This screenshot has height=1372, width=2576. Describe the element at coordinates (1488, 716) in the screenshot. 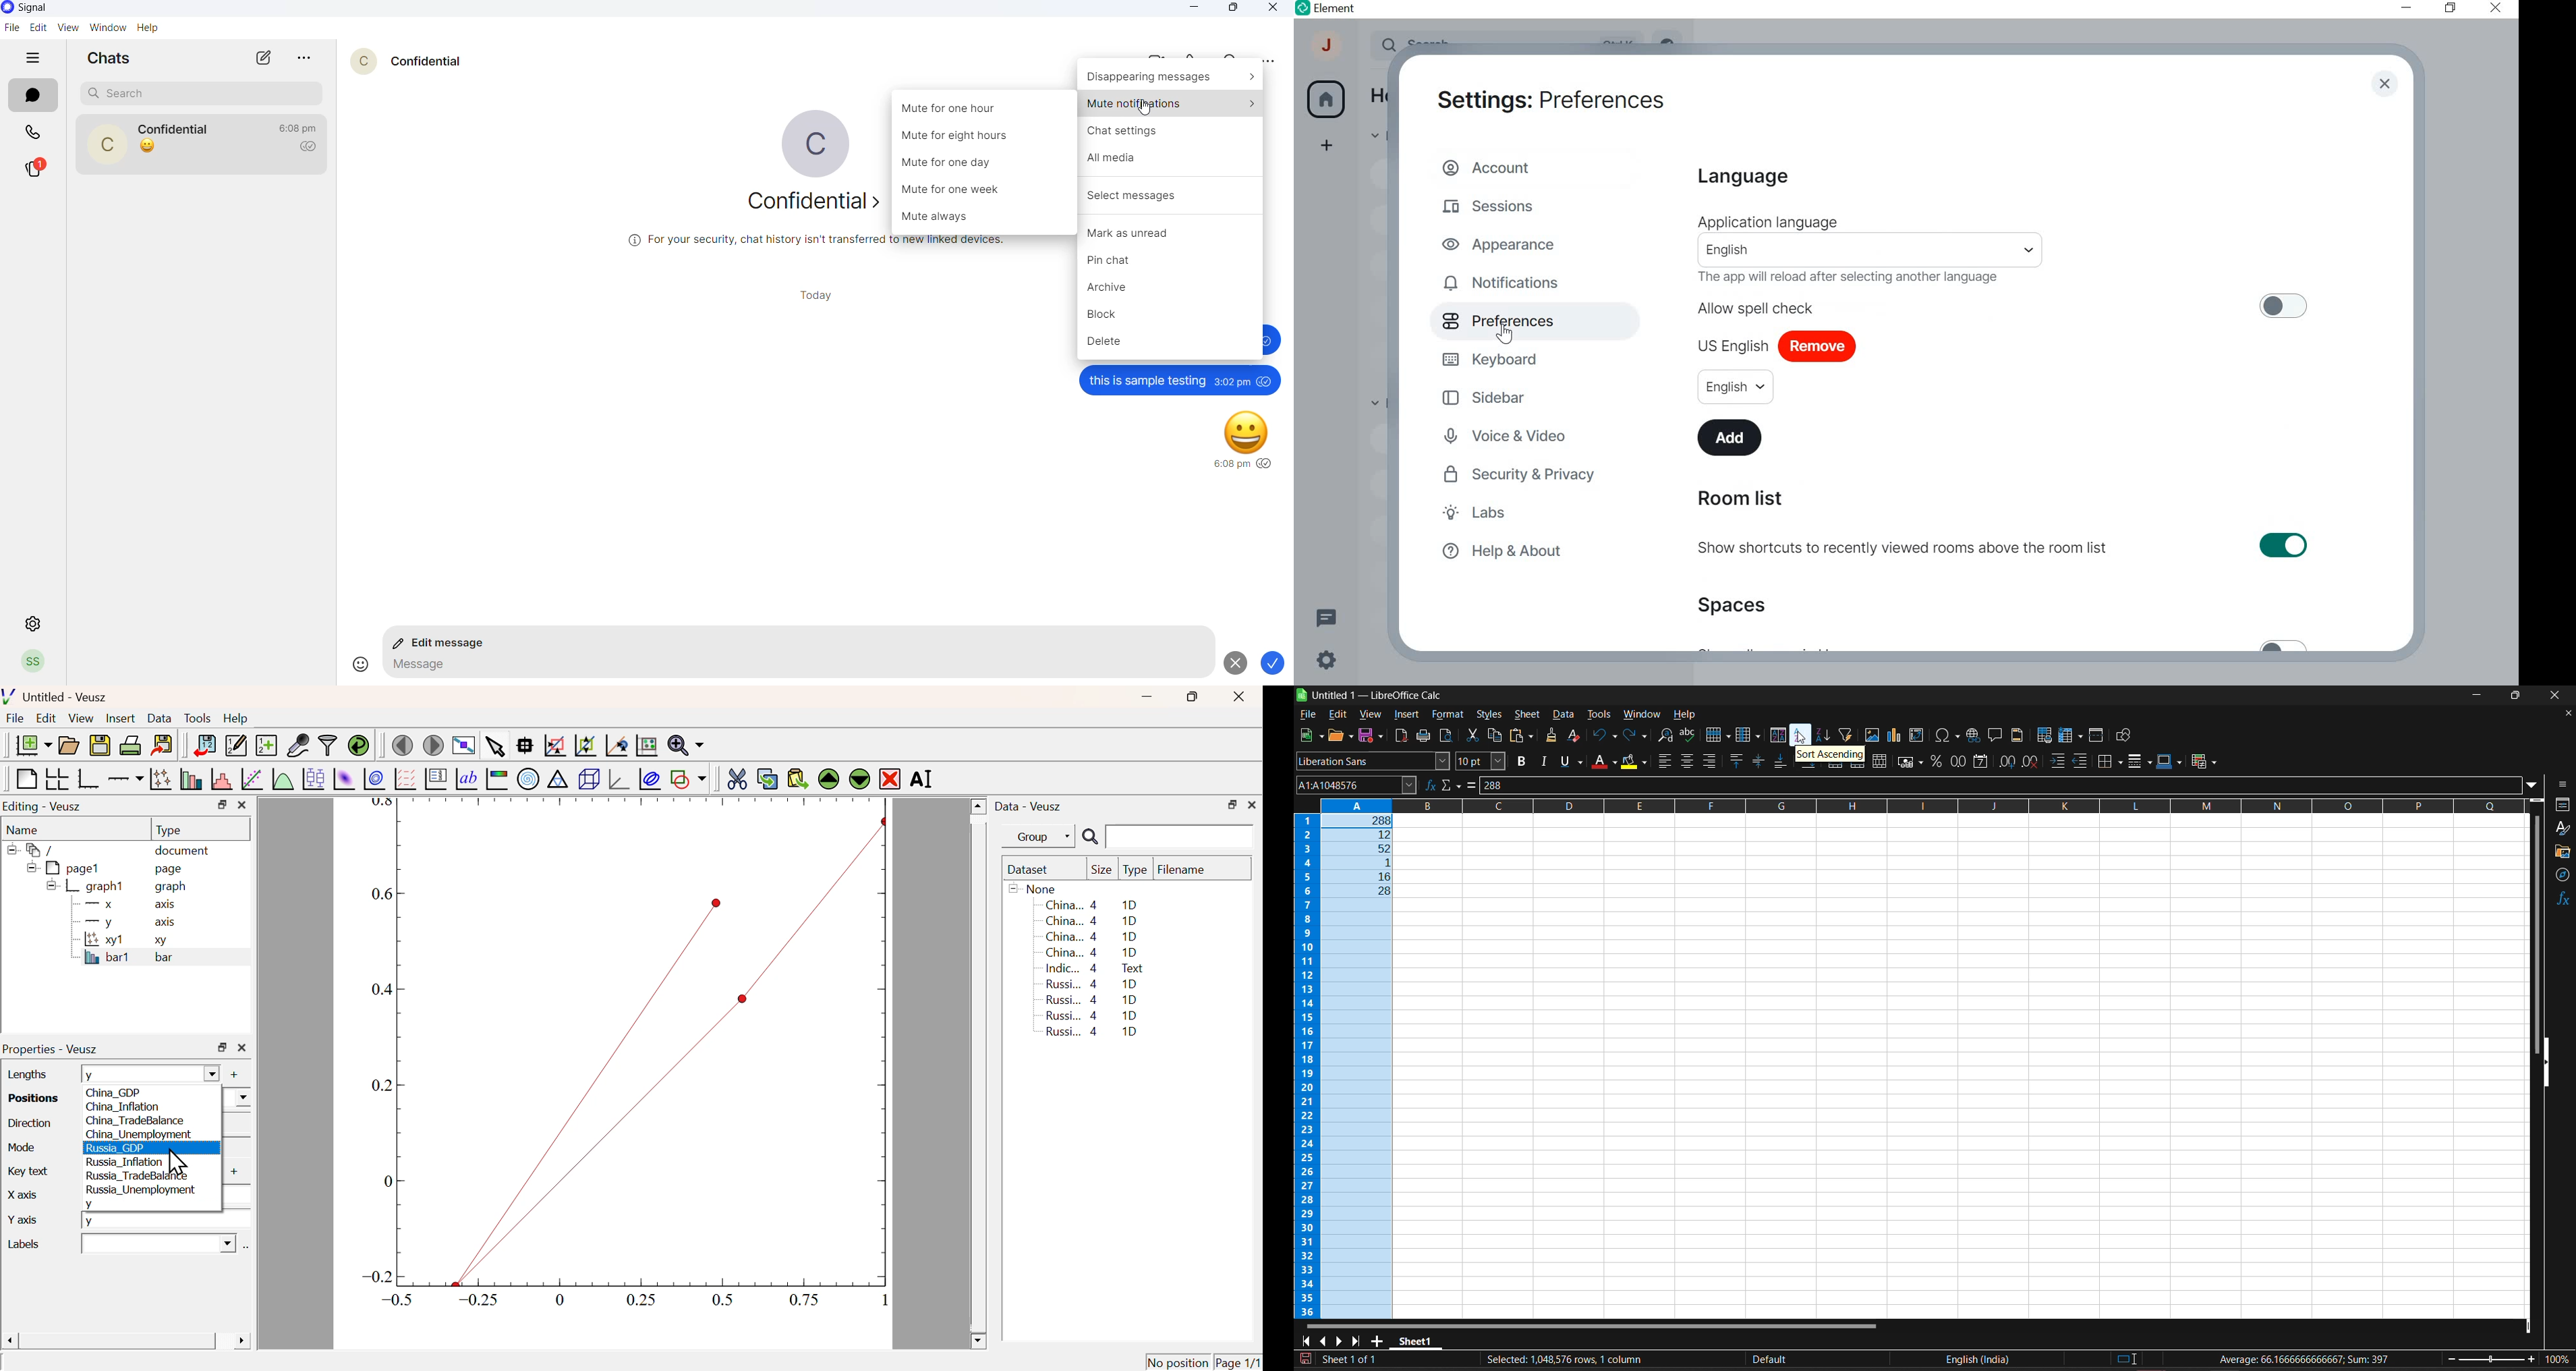

I see `styles` at that location.